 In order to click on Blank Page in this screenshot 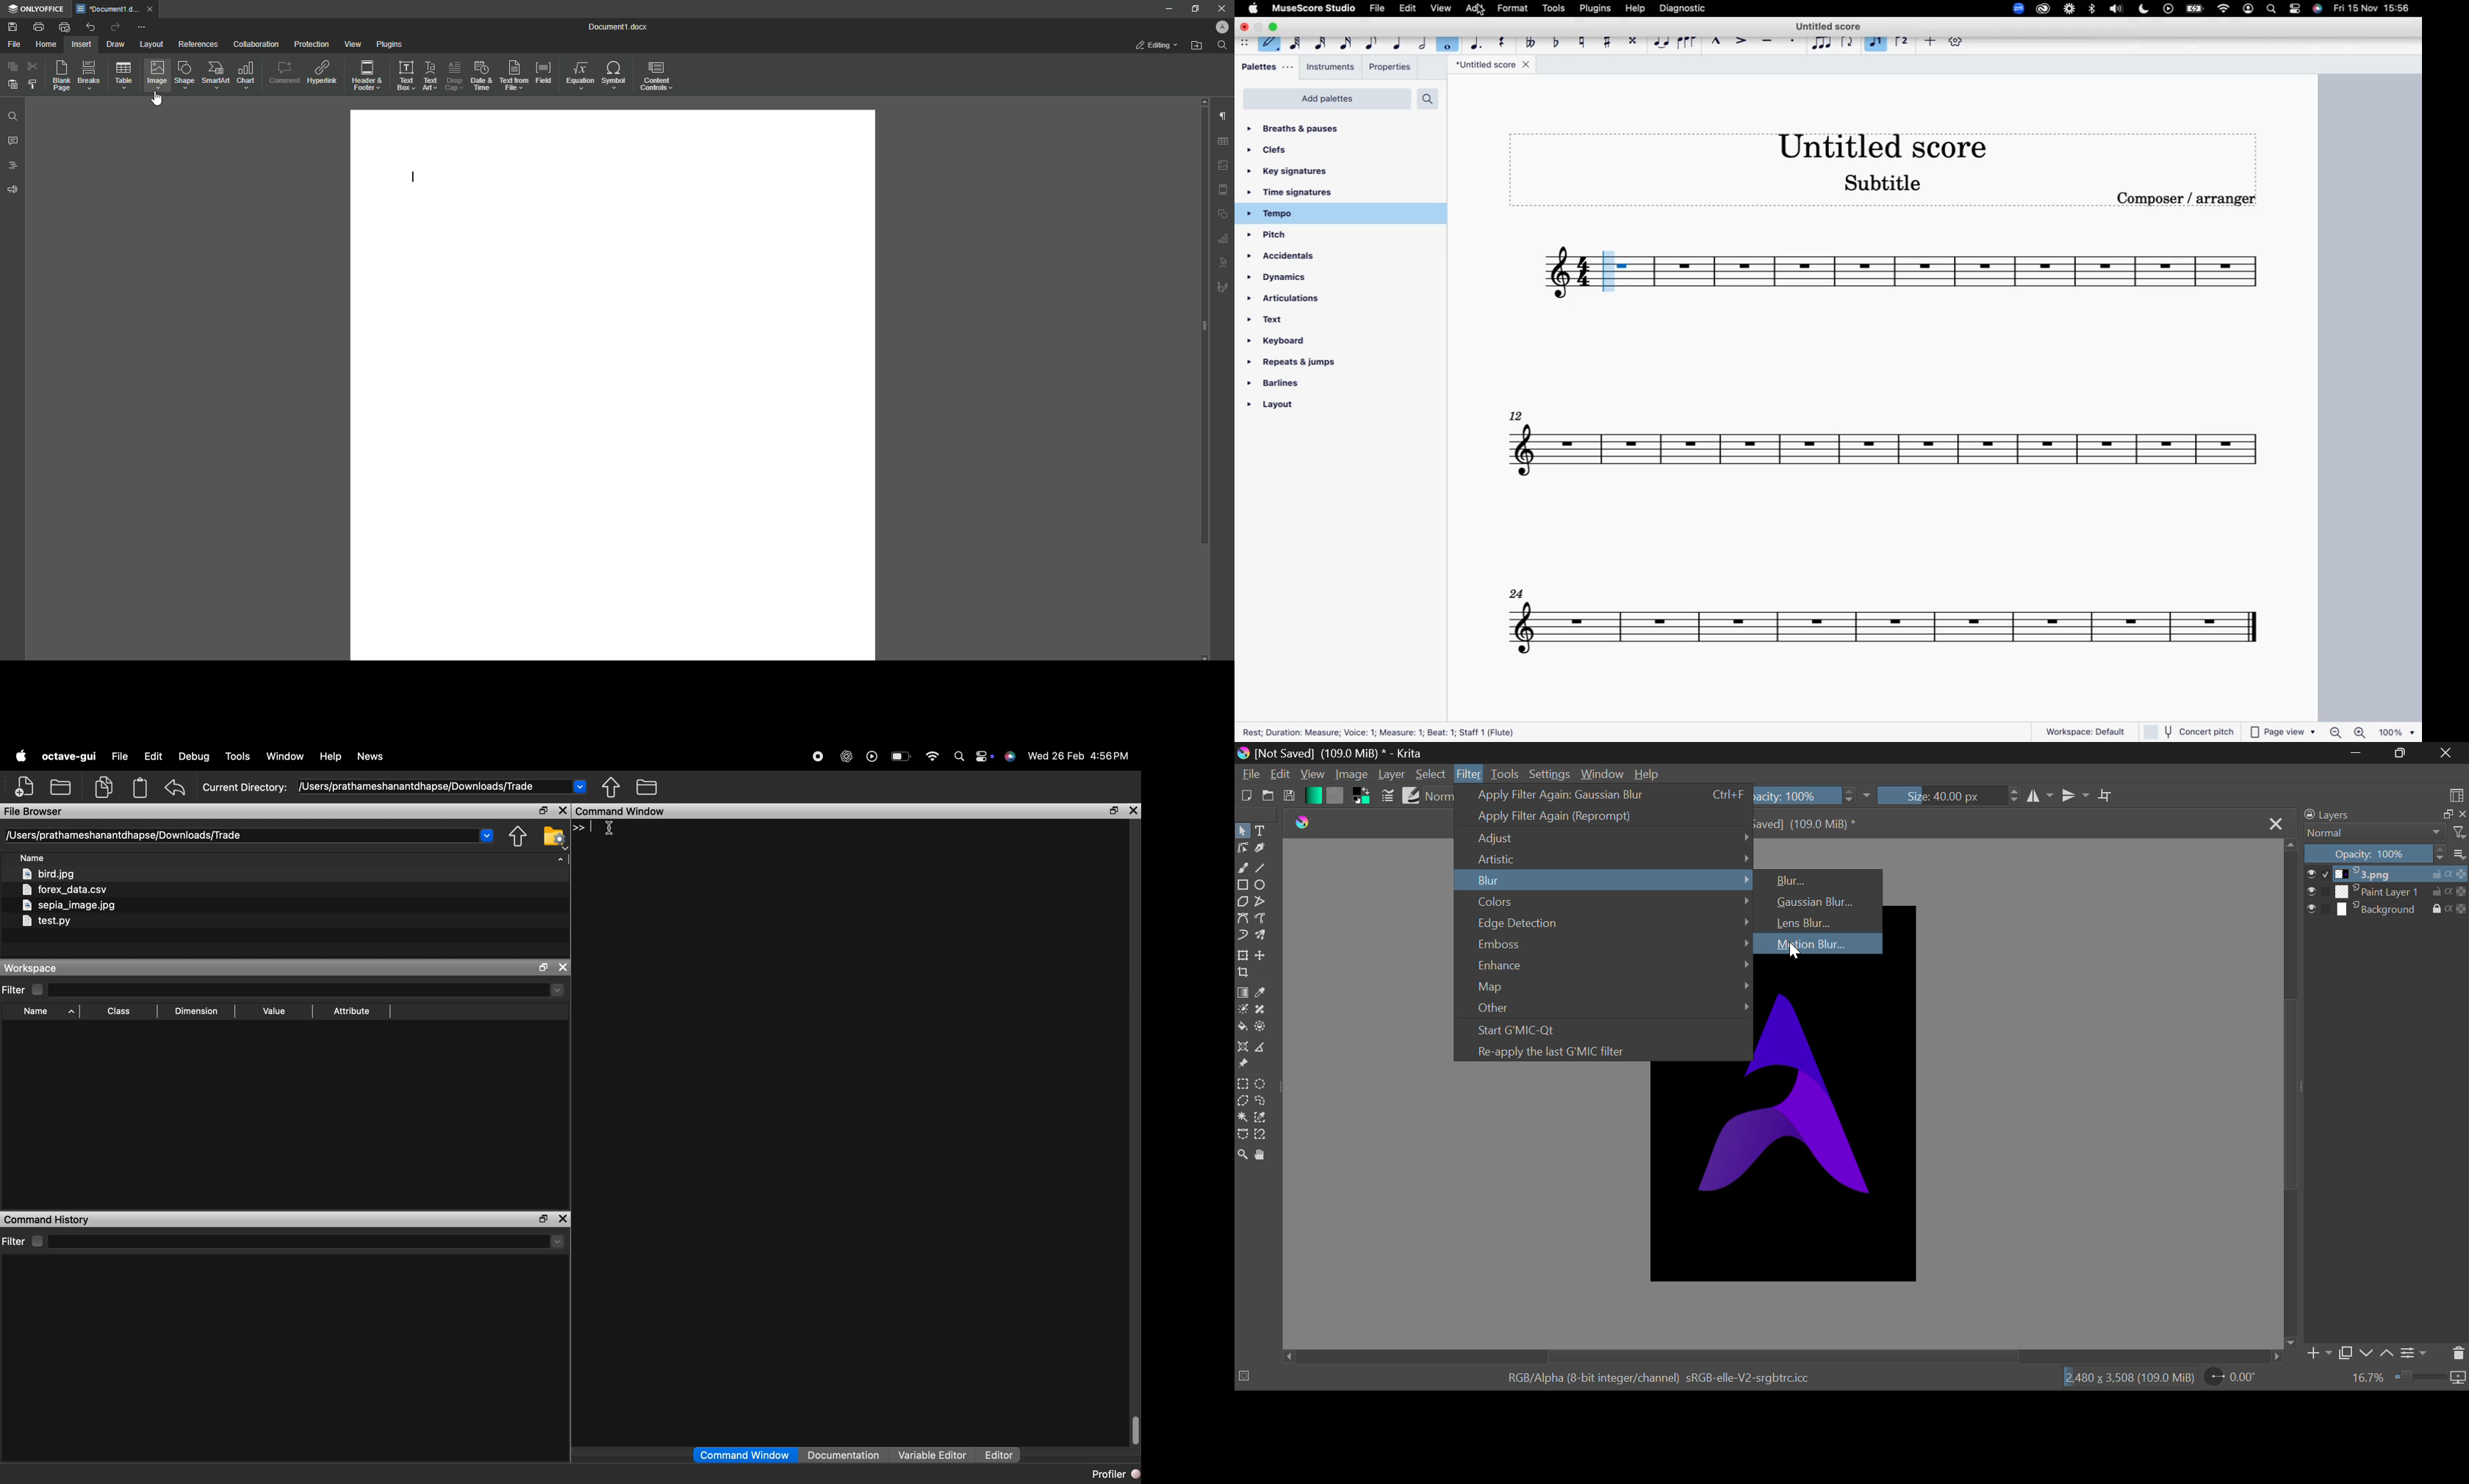, I will do `click(59, 74)`.